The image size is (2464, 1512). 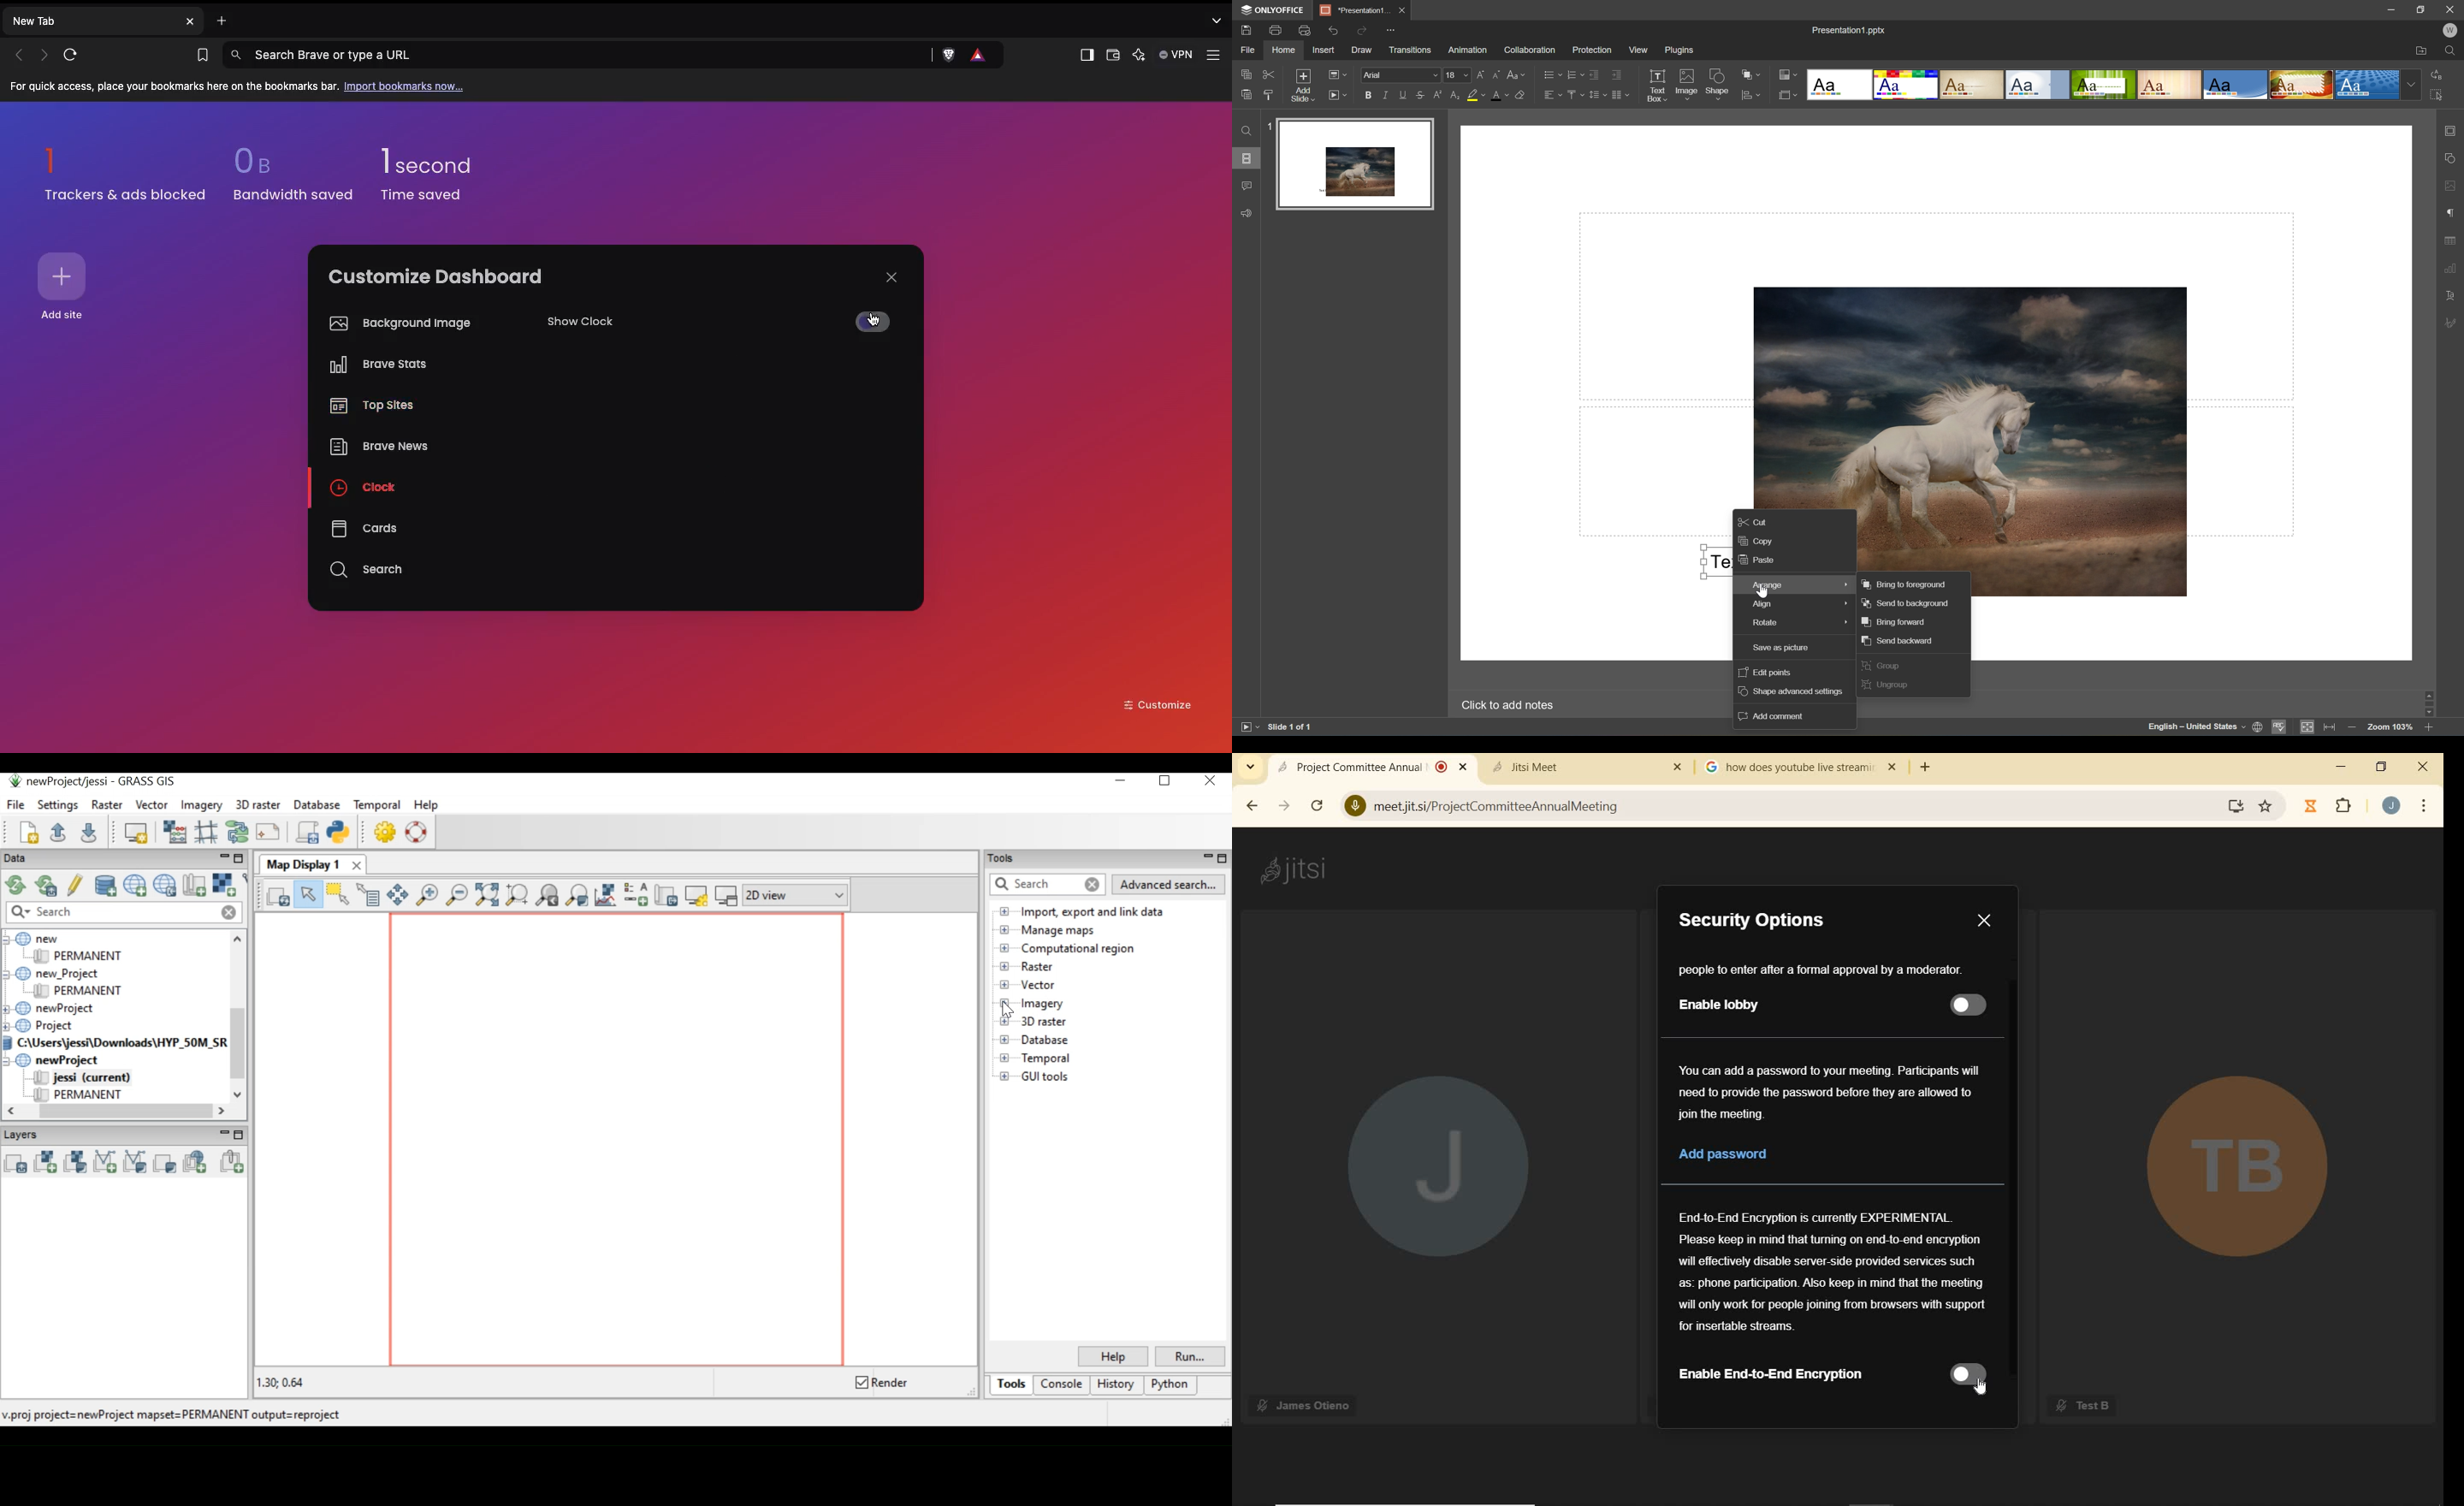 I want to click on Add password, so click(x=1736, y=1155).